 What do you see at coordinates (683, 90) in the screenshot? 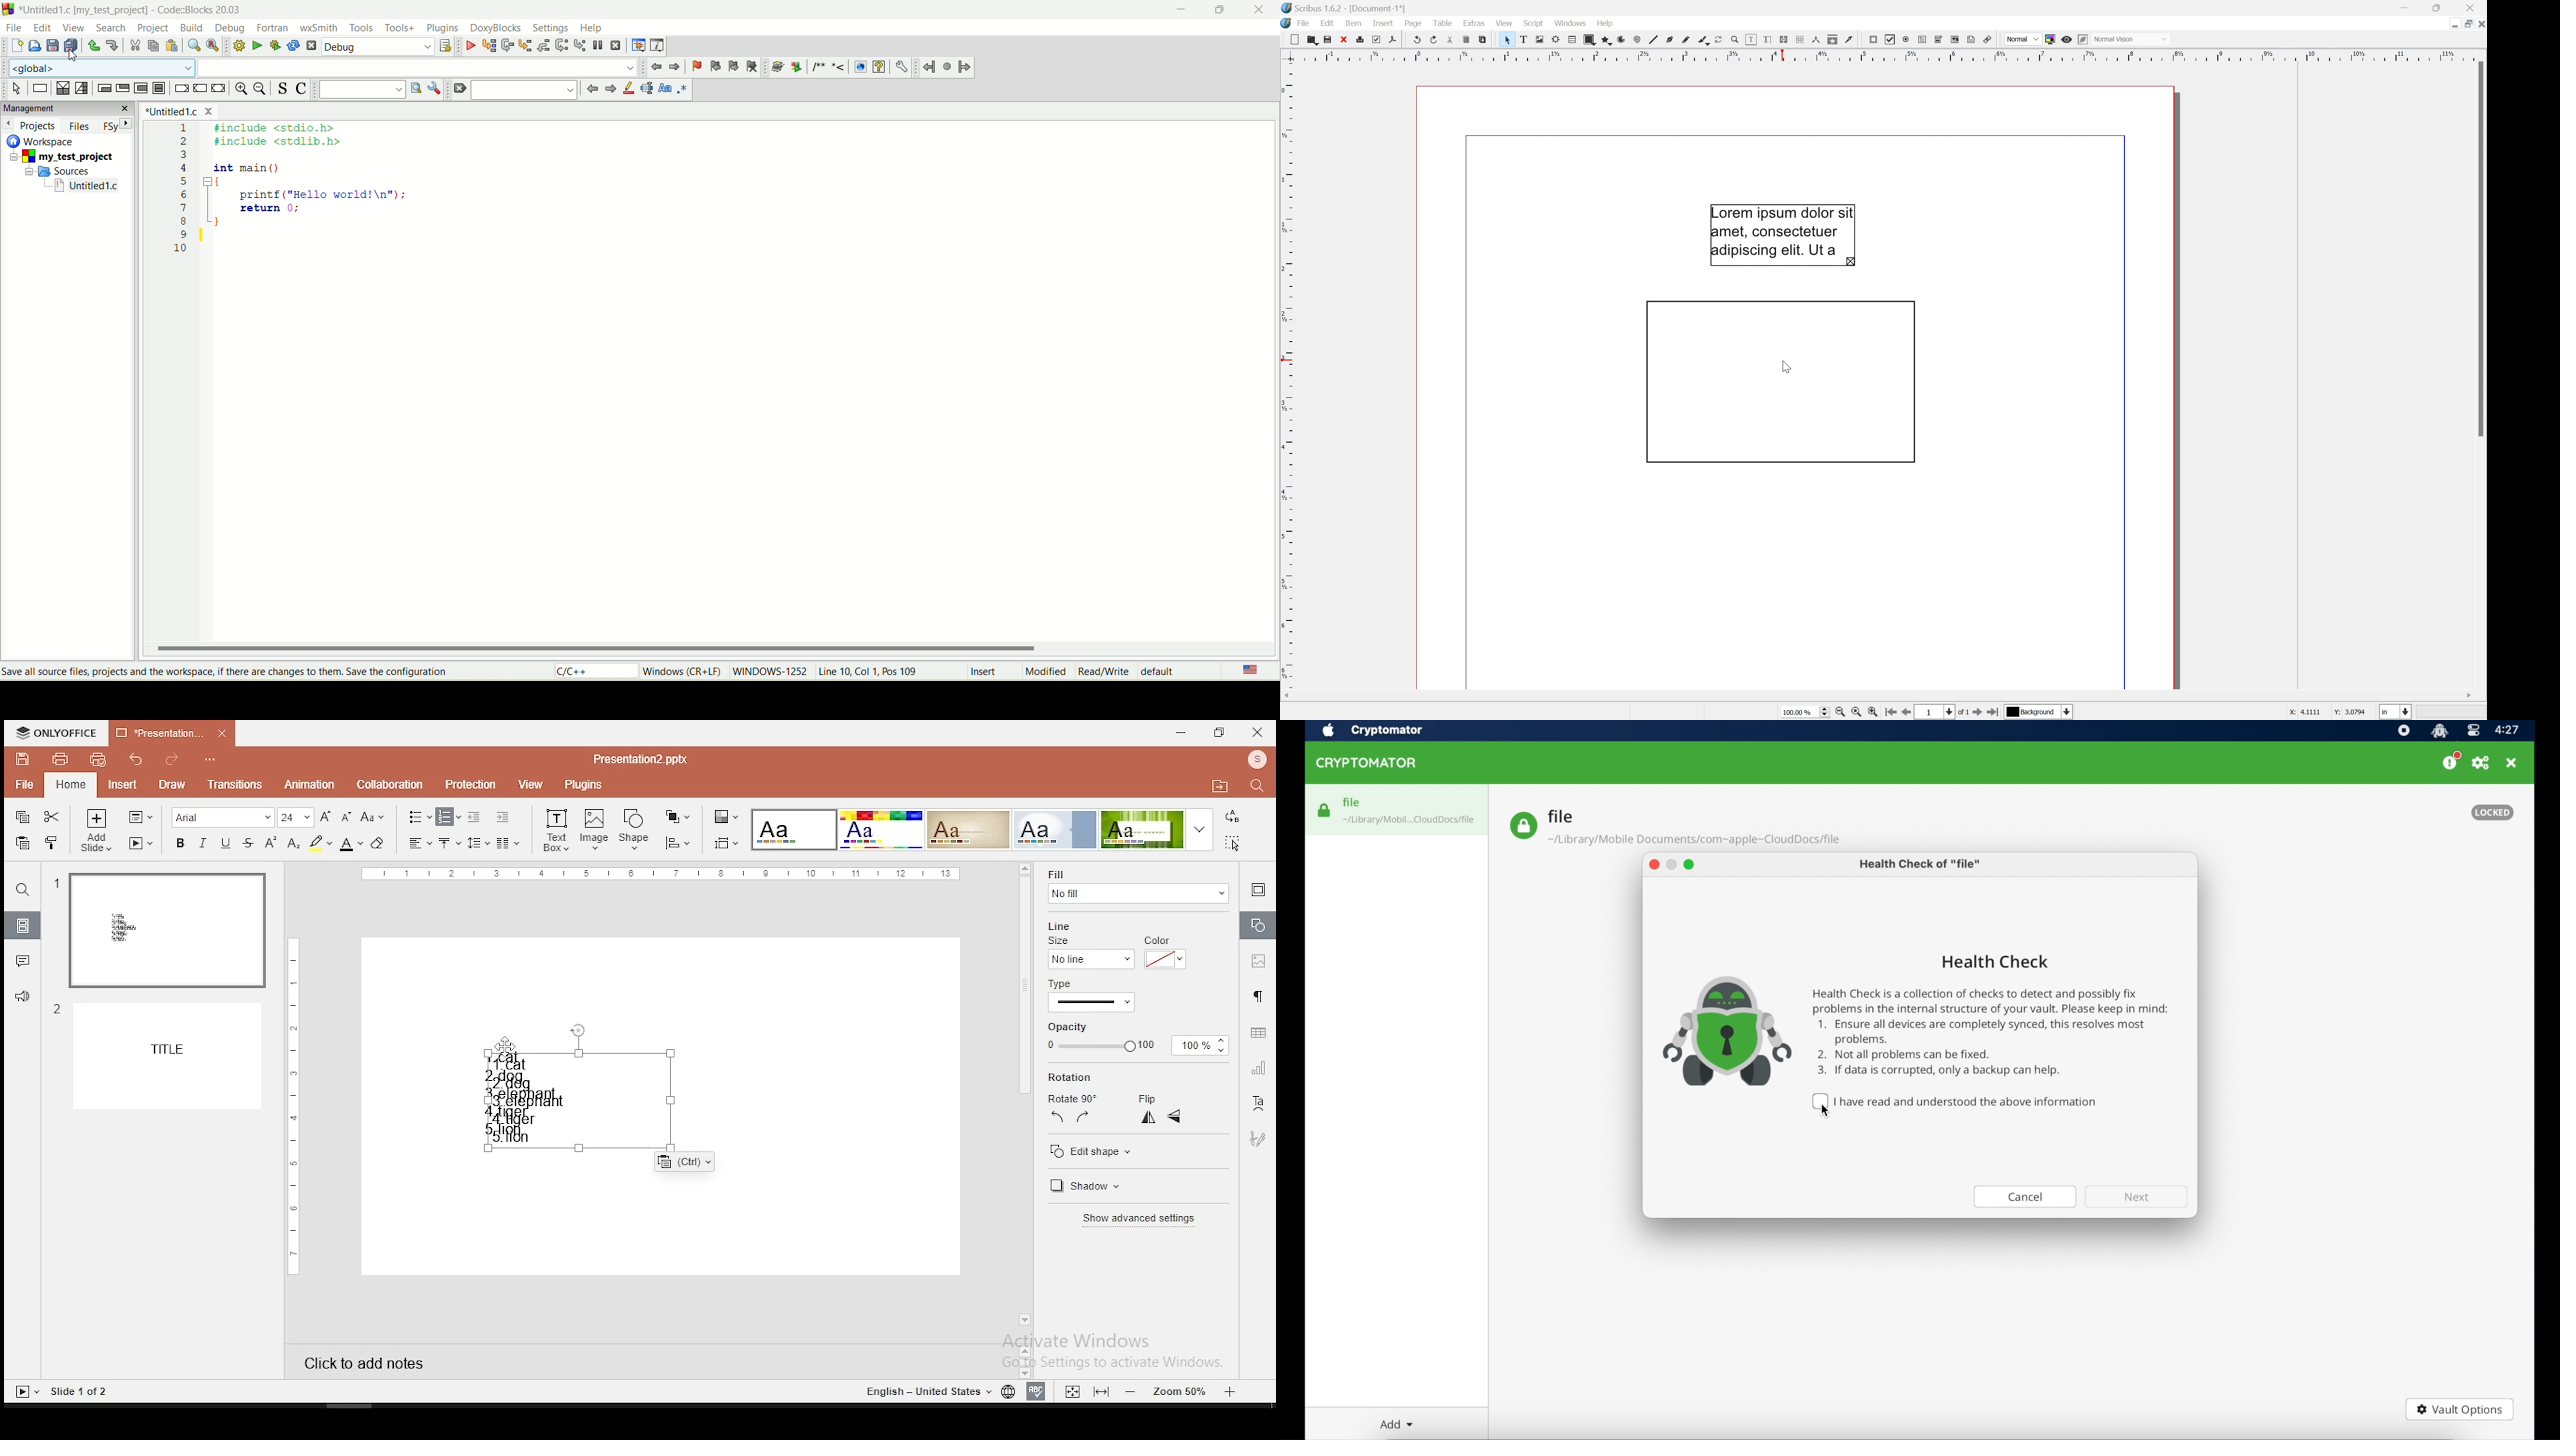
I see `regex` at bounding box center [683, 90].